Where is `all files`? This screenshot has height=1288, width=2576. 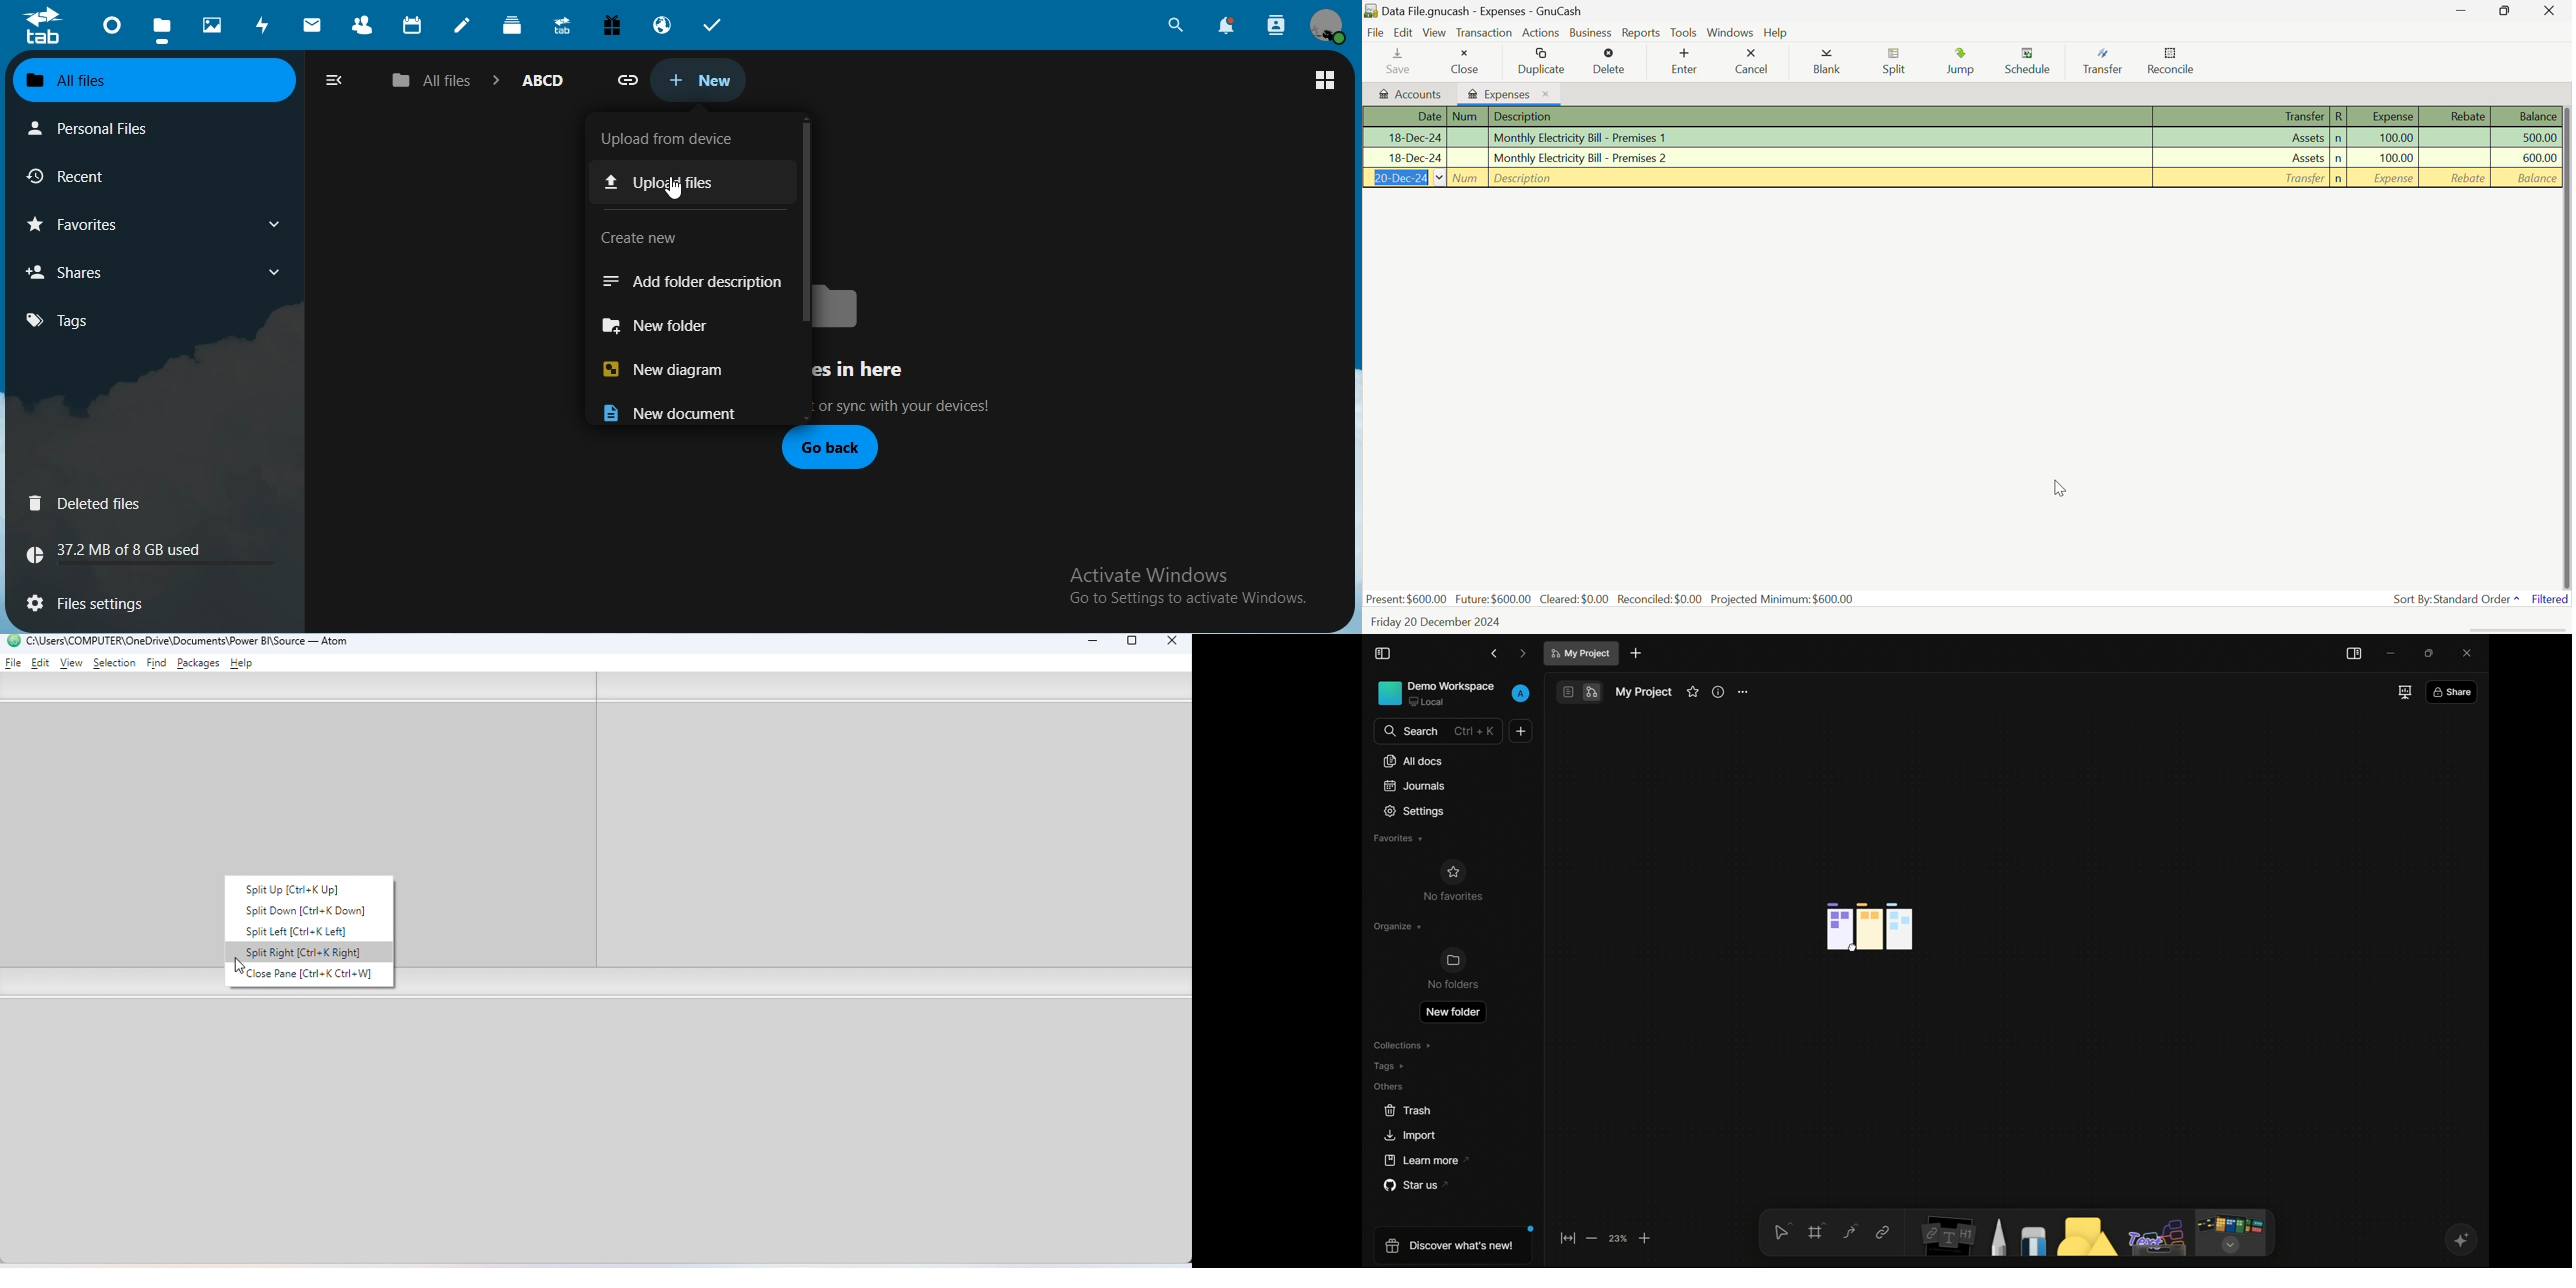 all files is located at coordinates (151, 79).